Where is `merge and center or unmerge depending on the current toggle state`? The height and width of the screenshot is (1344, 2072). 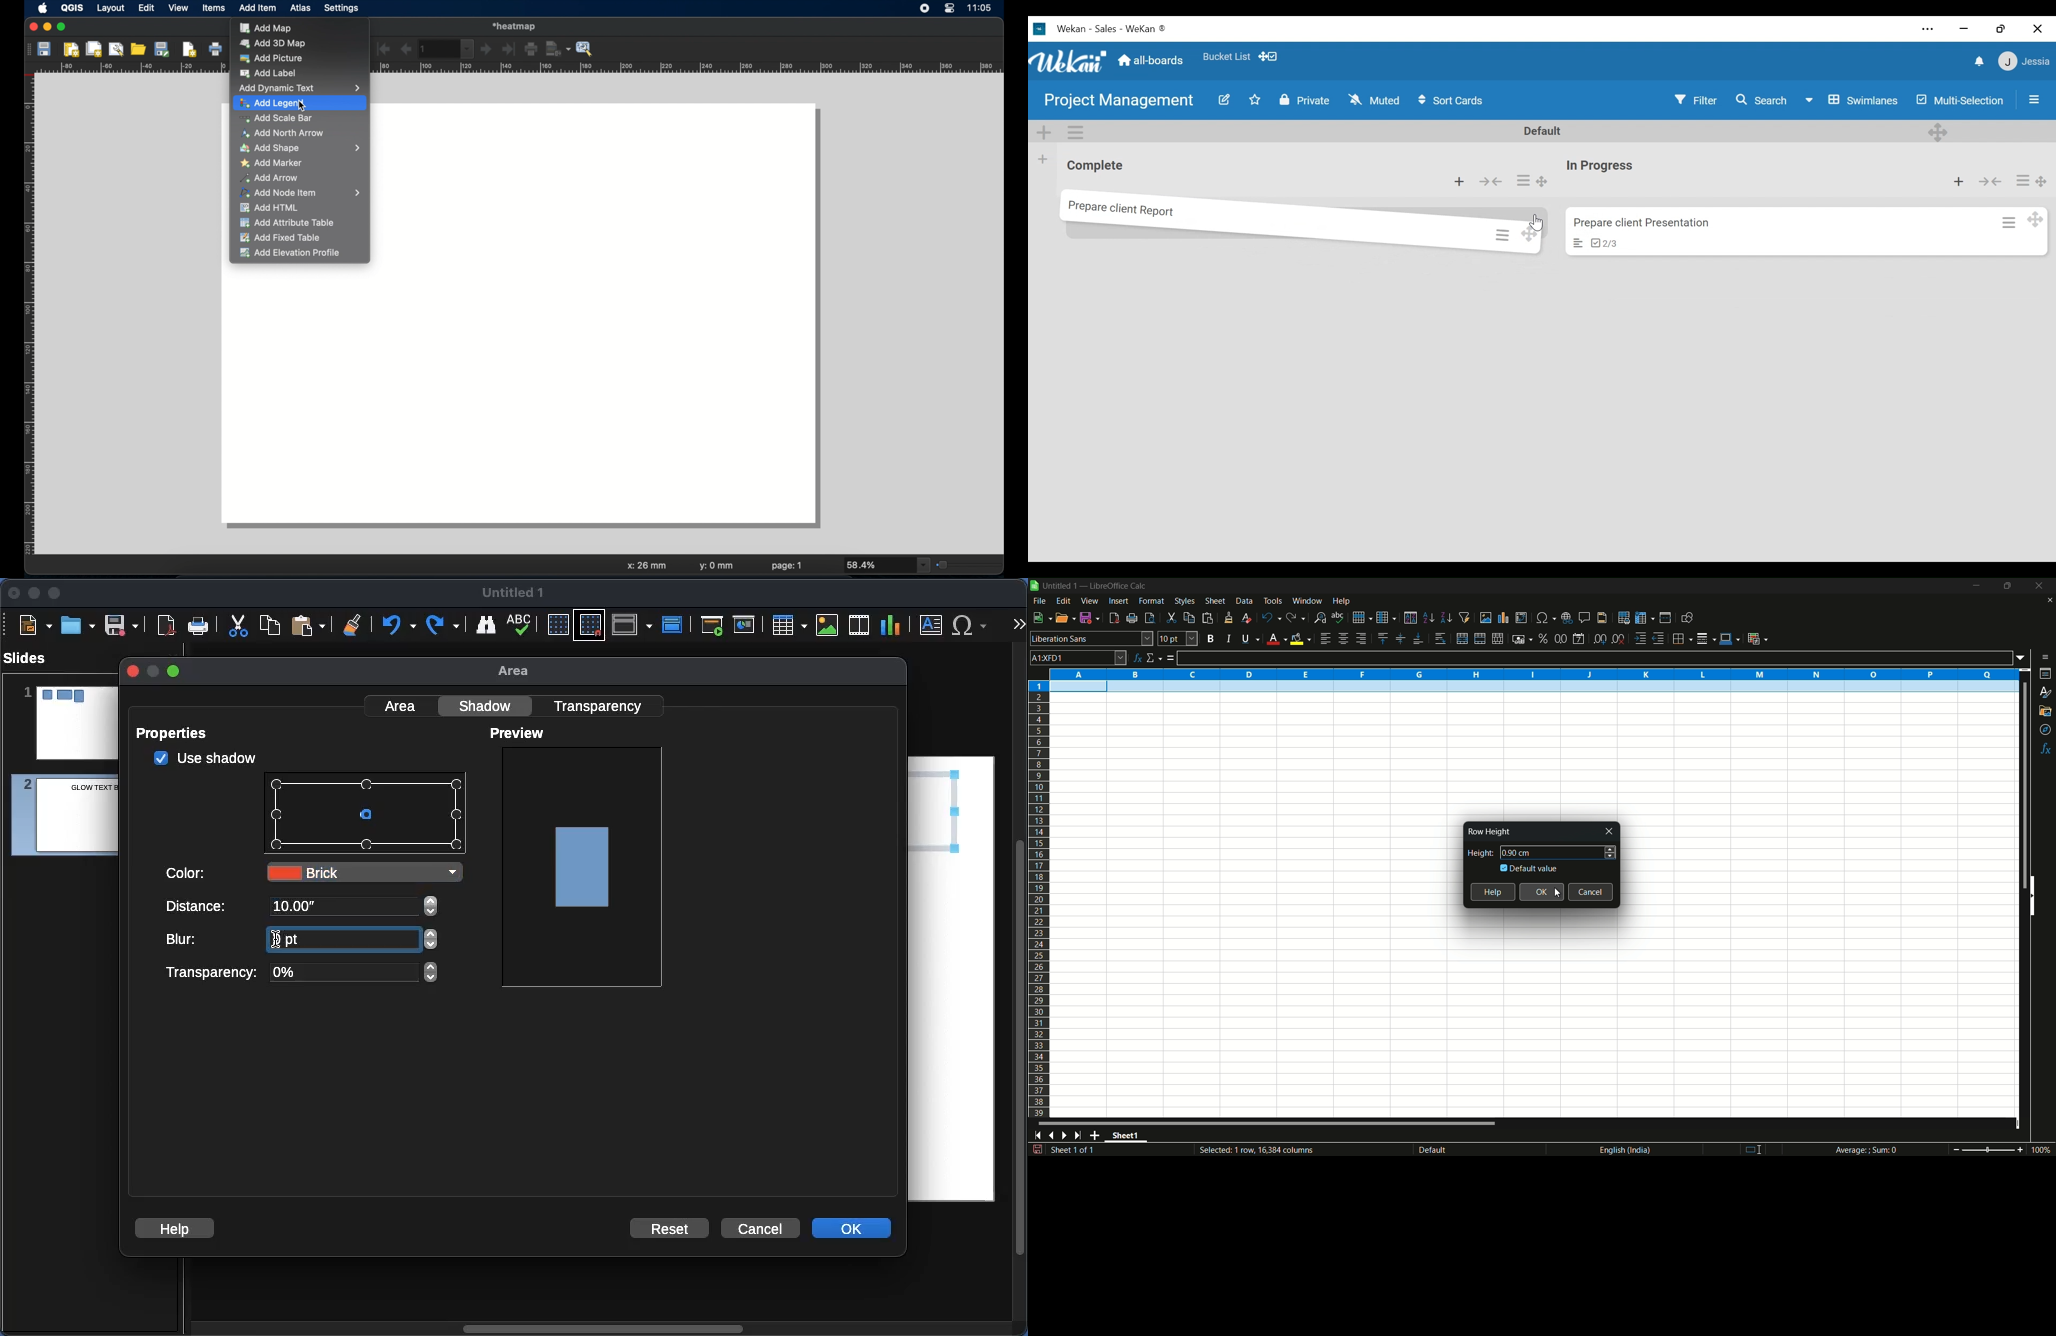
merge and center or unmerge depending on the current toggle state is located at coordinates (1461, 639).